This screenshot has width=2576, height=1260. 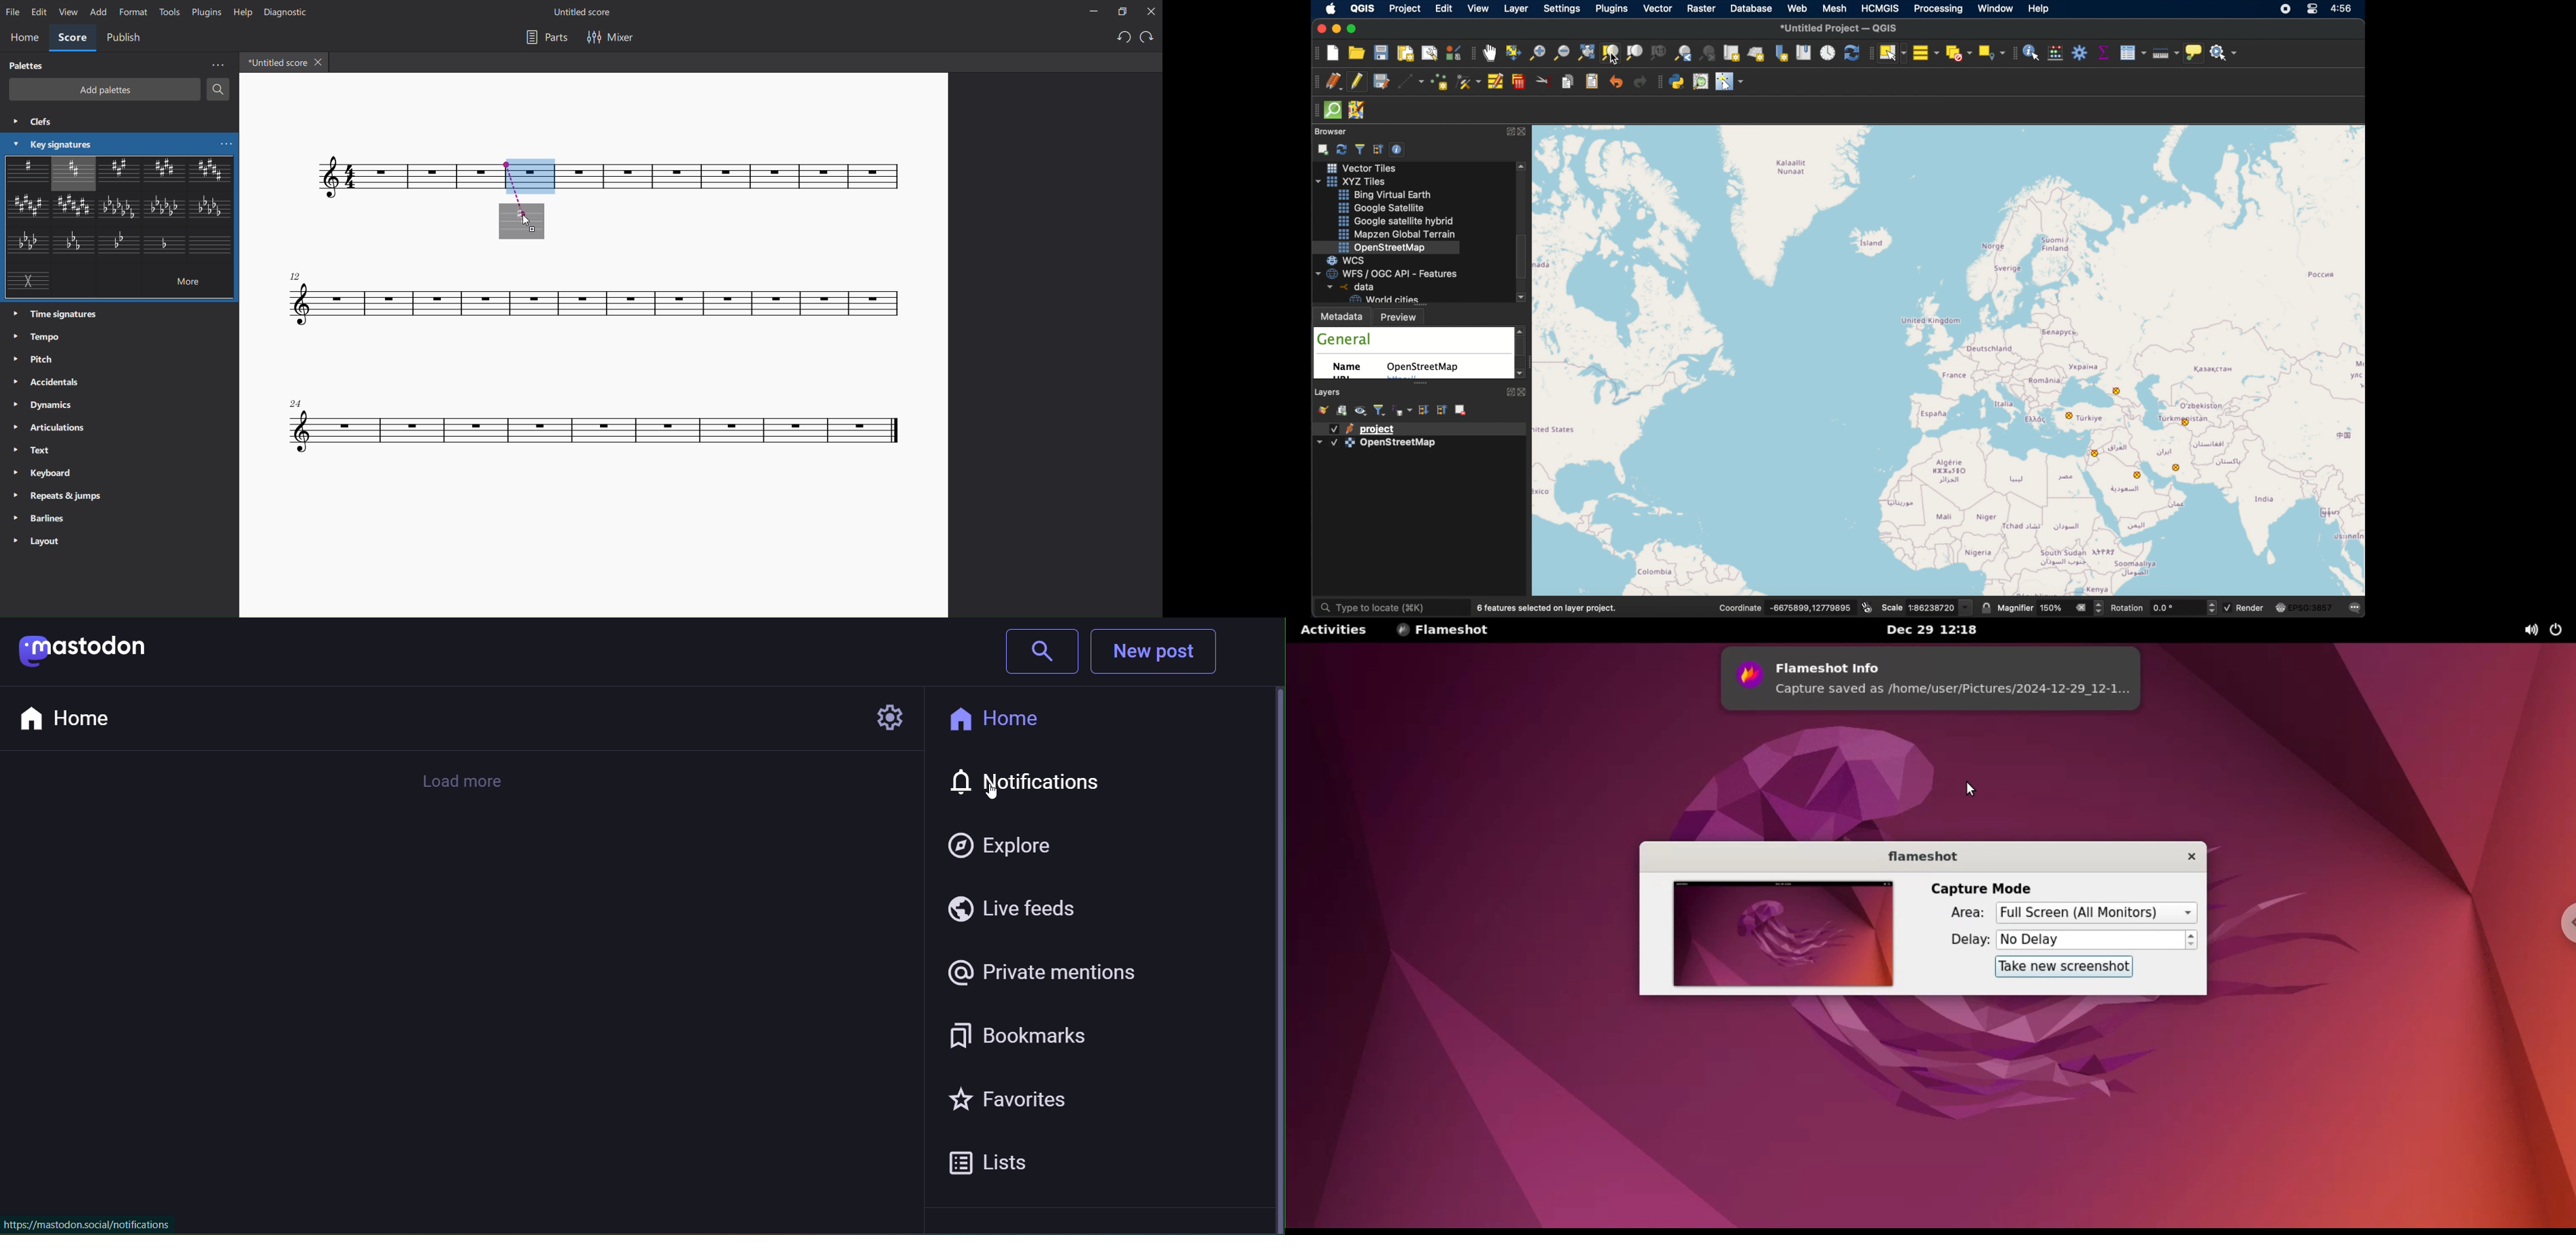 What do you see at coordinates (186, 283) in the screenshot?
I see `more` at bounding box center [186, 283].